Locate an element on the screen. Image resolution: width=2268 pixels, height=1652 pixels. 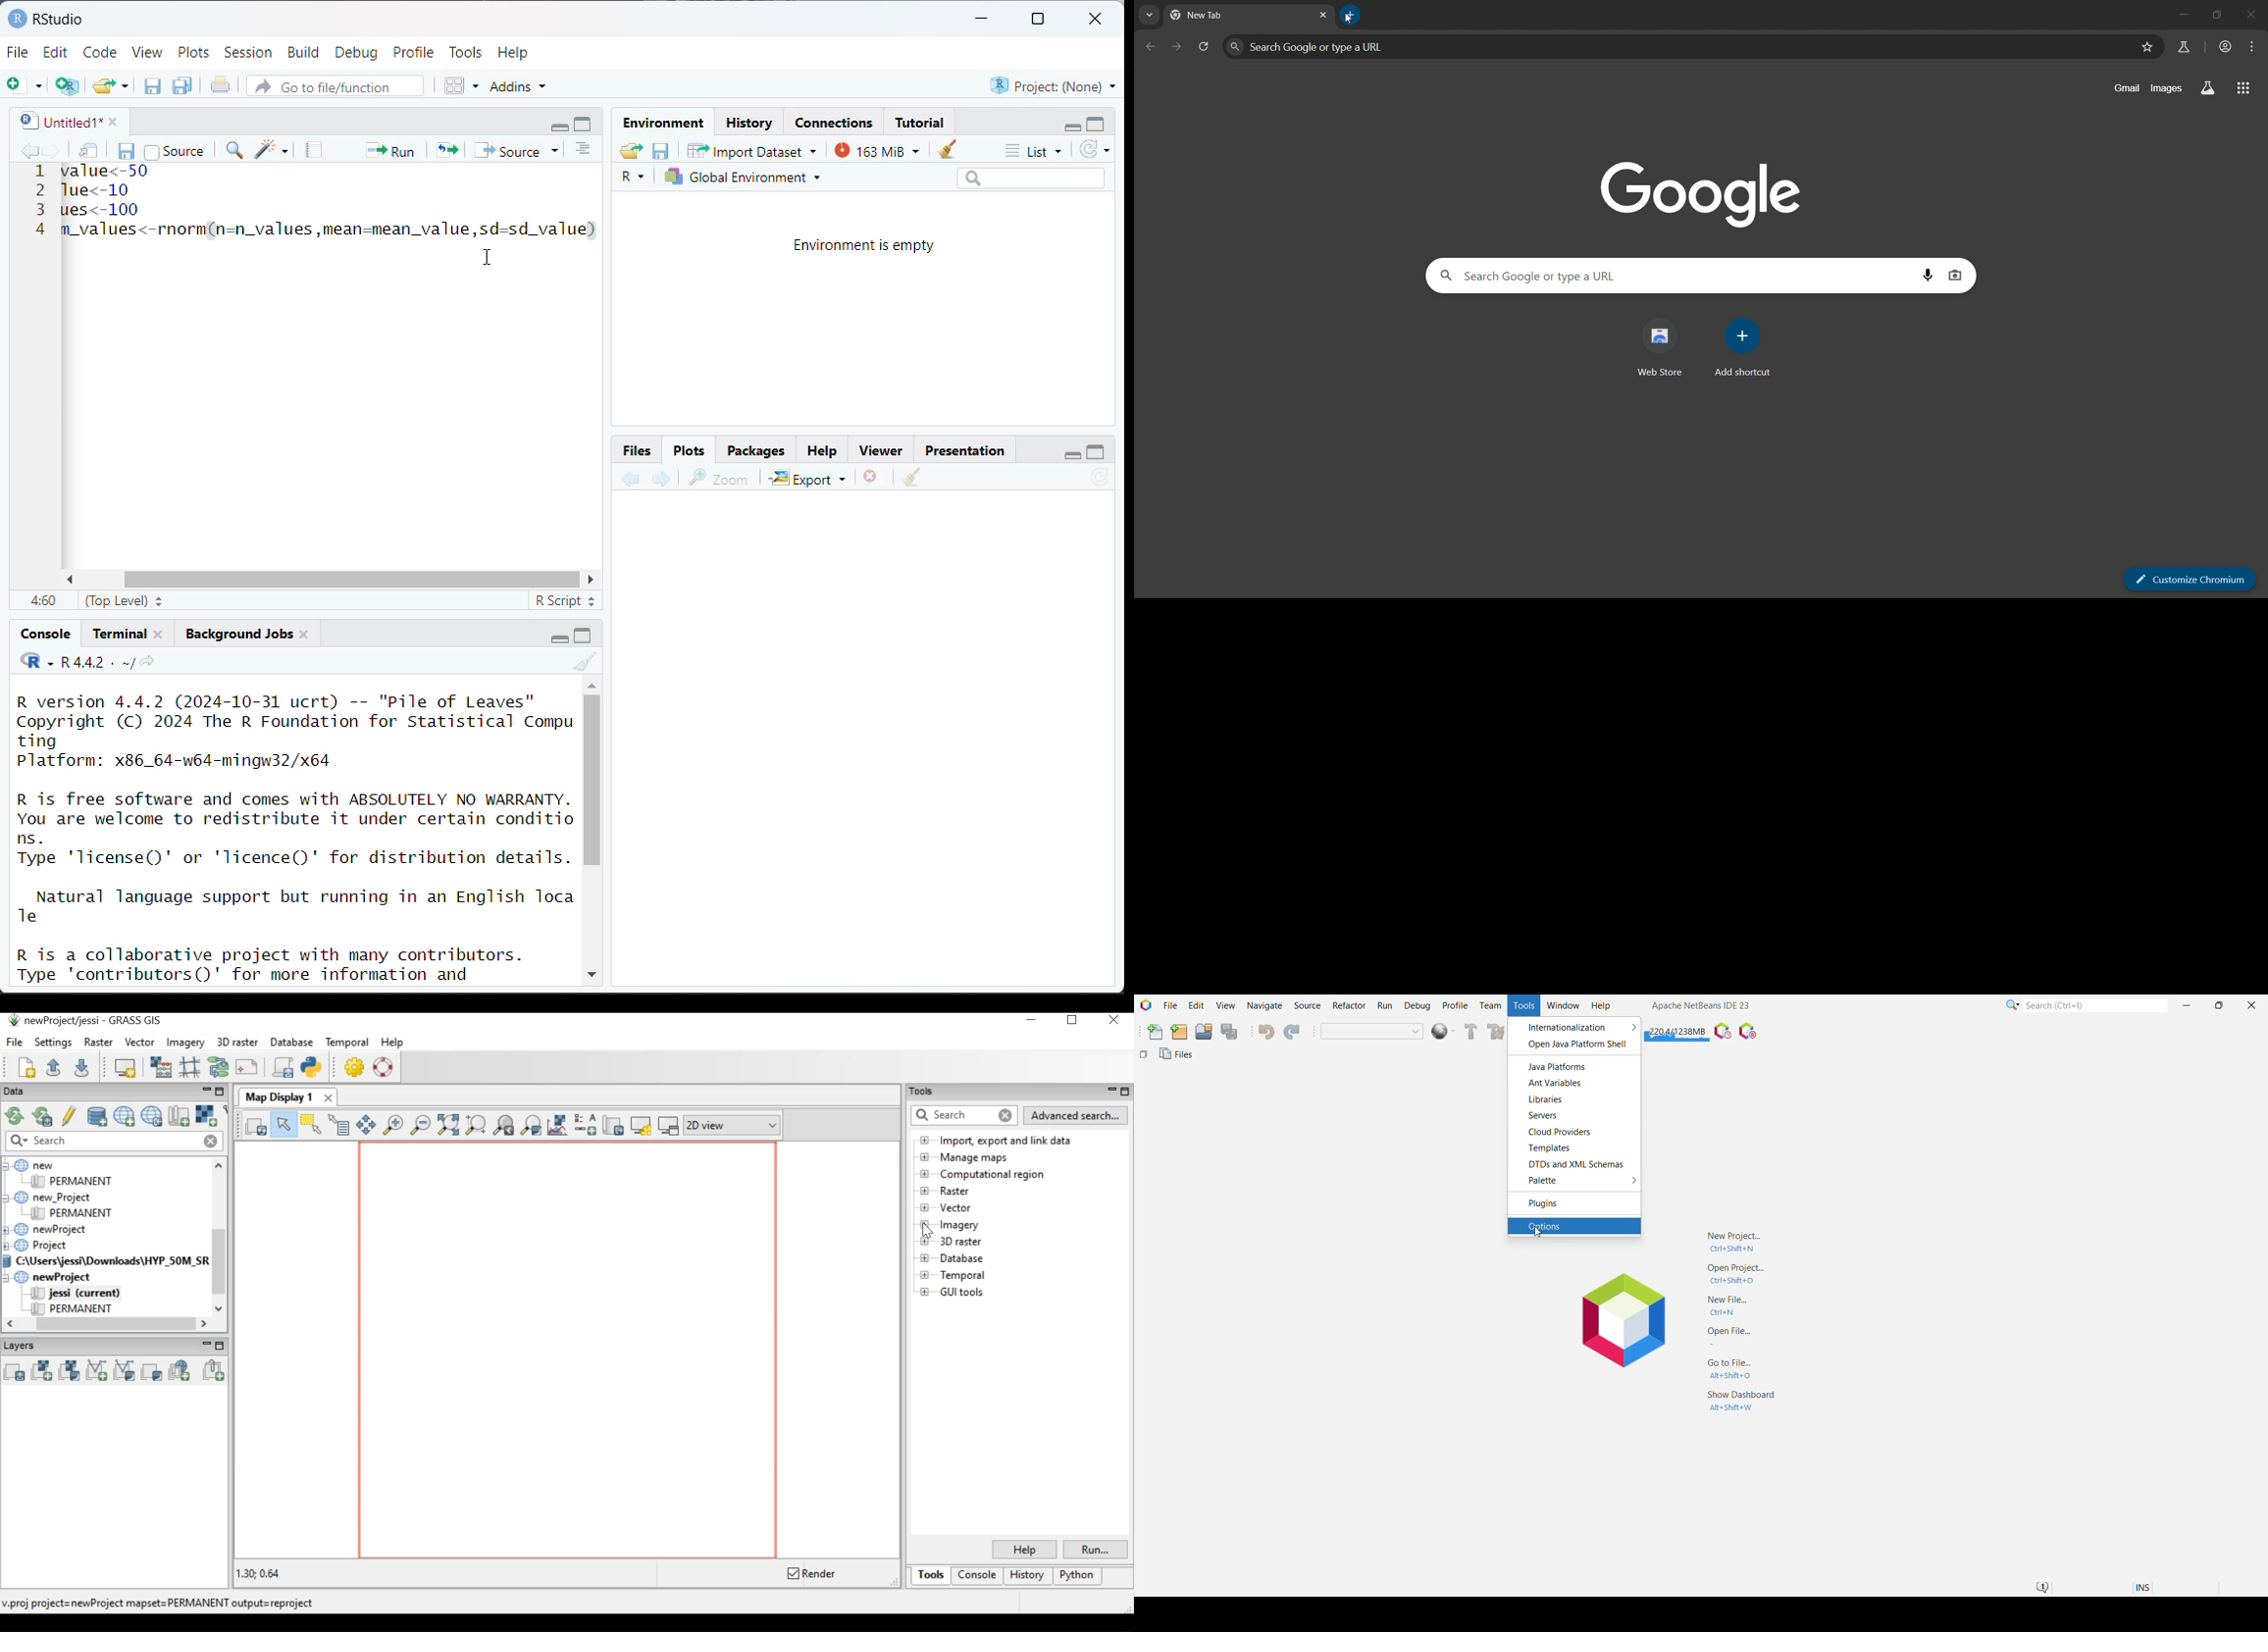
 is located at coordinates (639, 450).